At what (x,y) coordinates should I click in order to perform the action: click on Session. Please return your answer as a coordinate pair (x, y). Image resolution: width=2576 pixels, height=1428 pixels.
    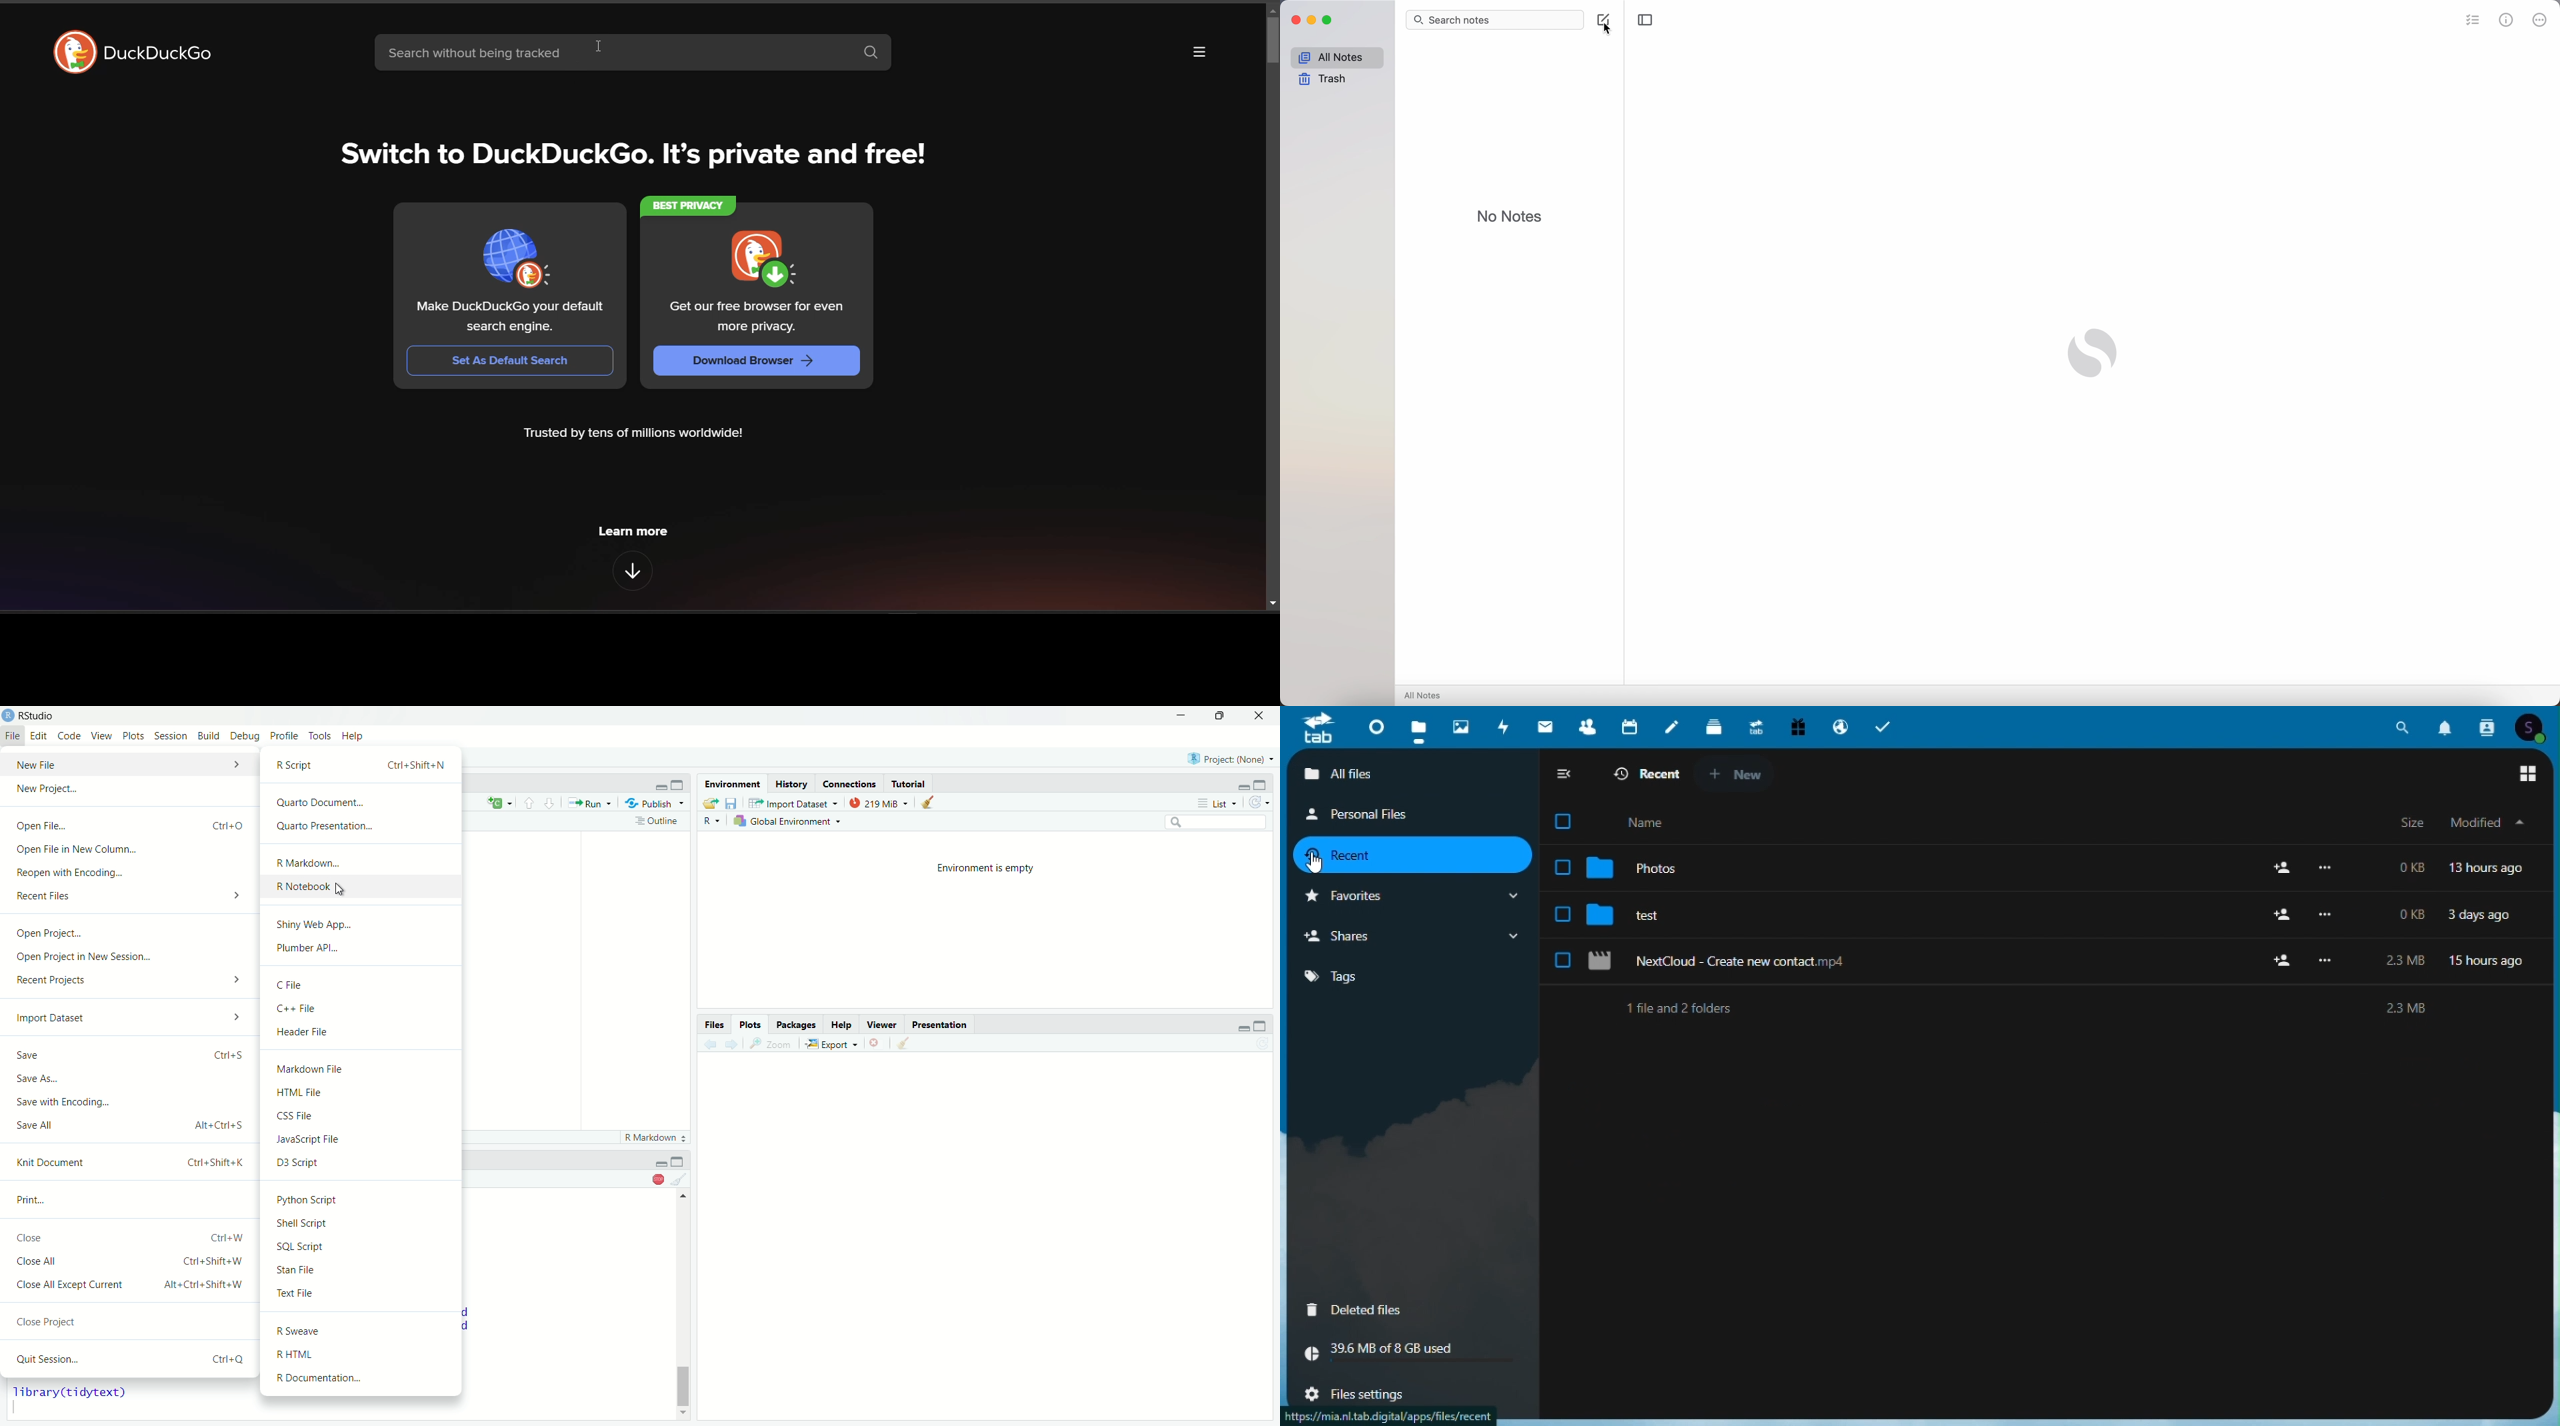
    Looking at the image, I should click on (170, 736).